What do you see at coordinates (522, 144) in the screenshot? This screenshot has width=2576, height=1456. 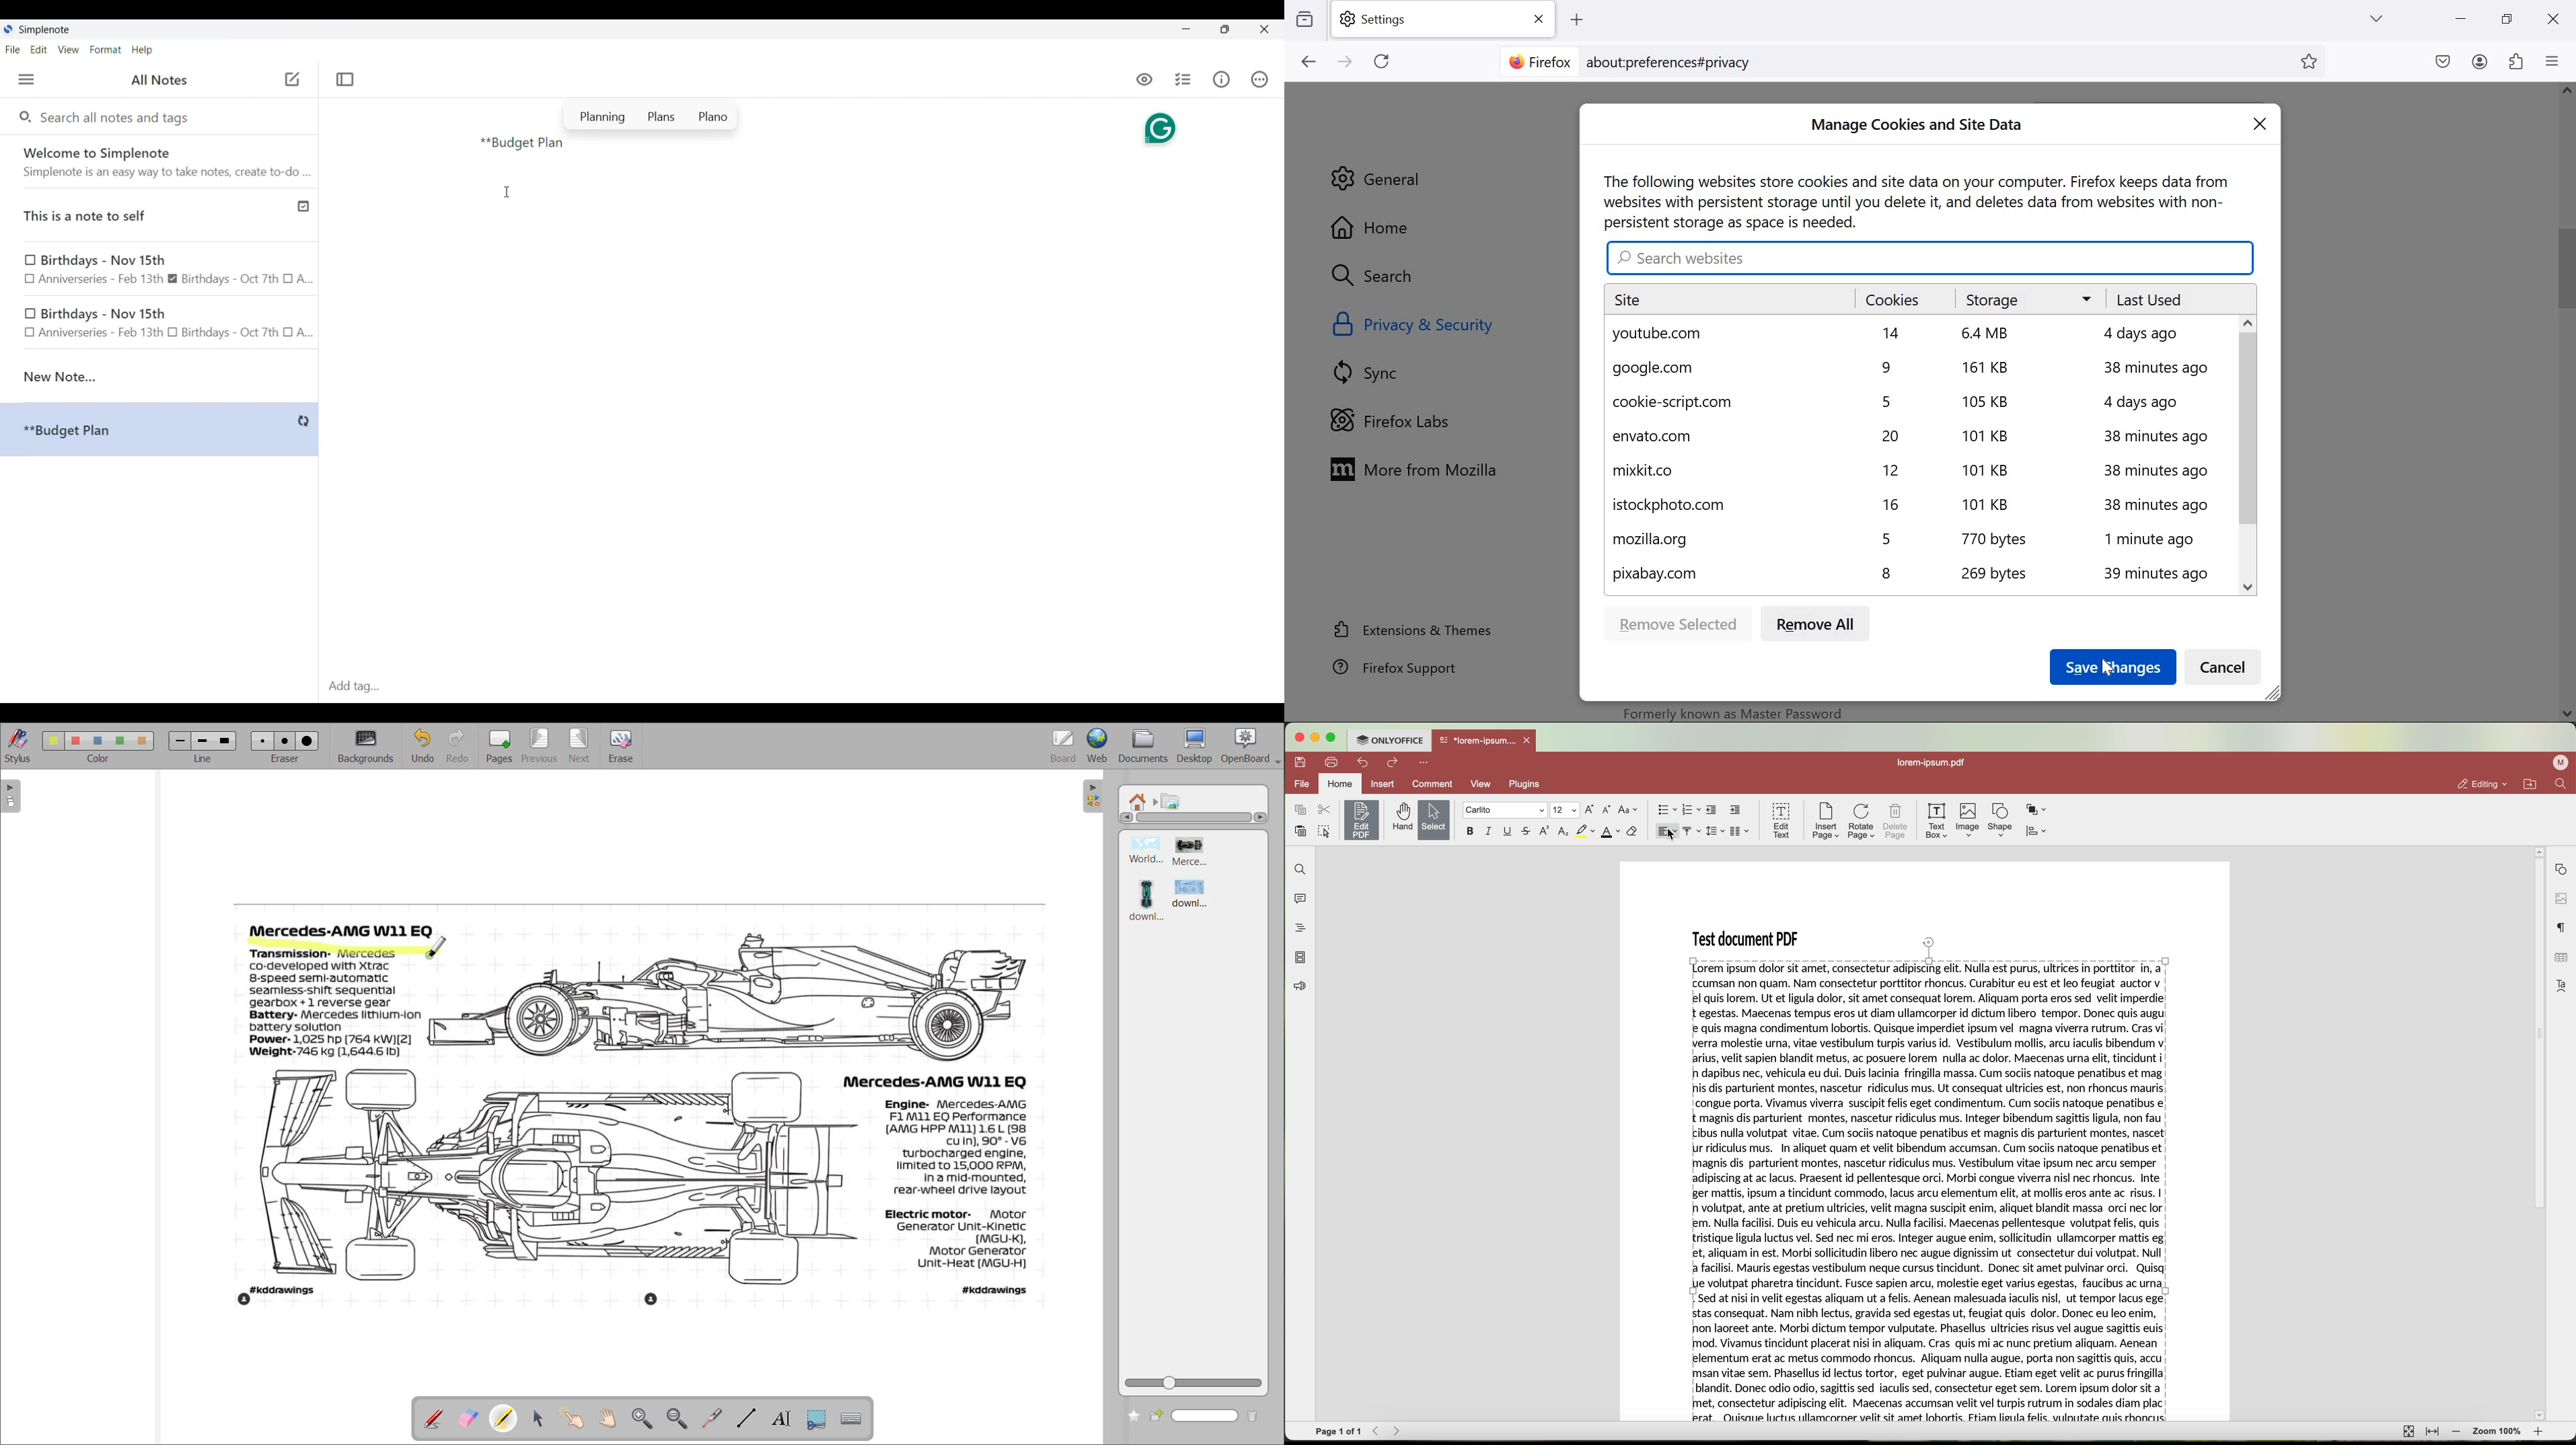 I see `More text typed in` at bounding box center [522, 144].